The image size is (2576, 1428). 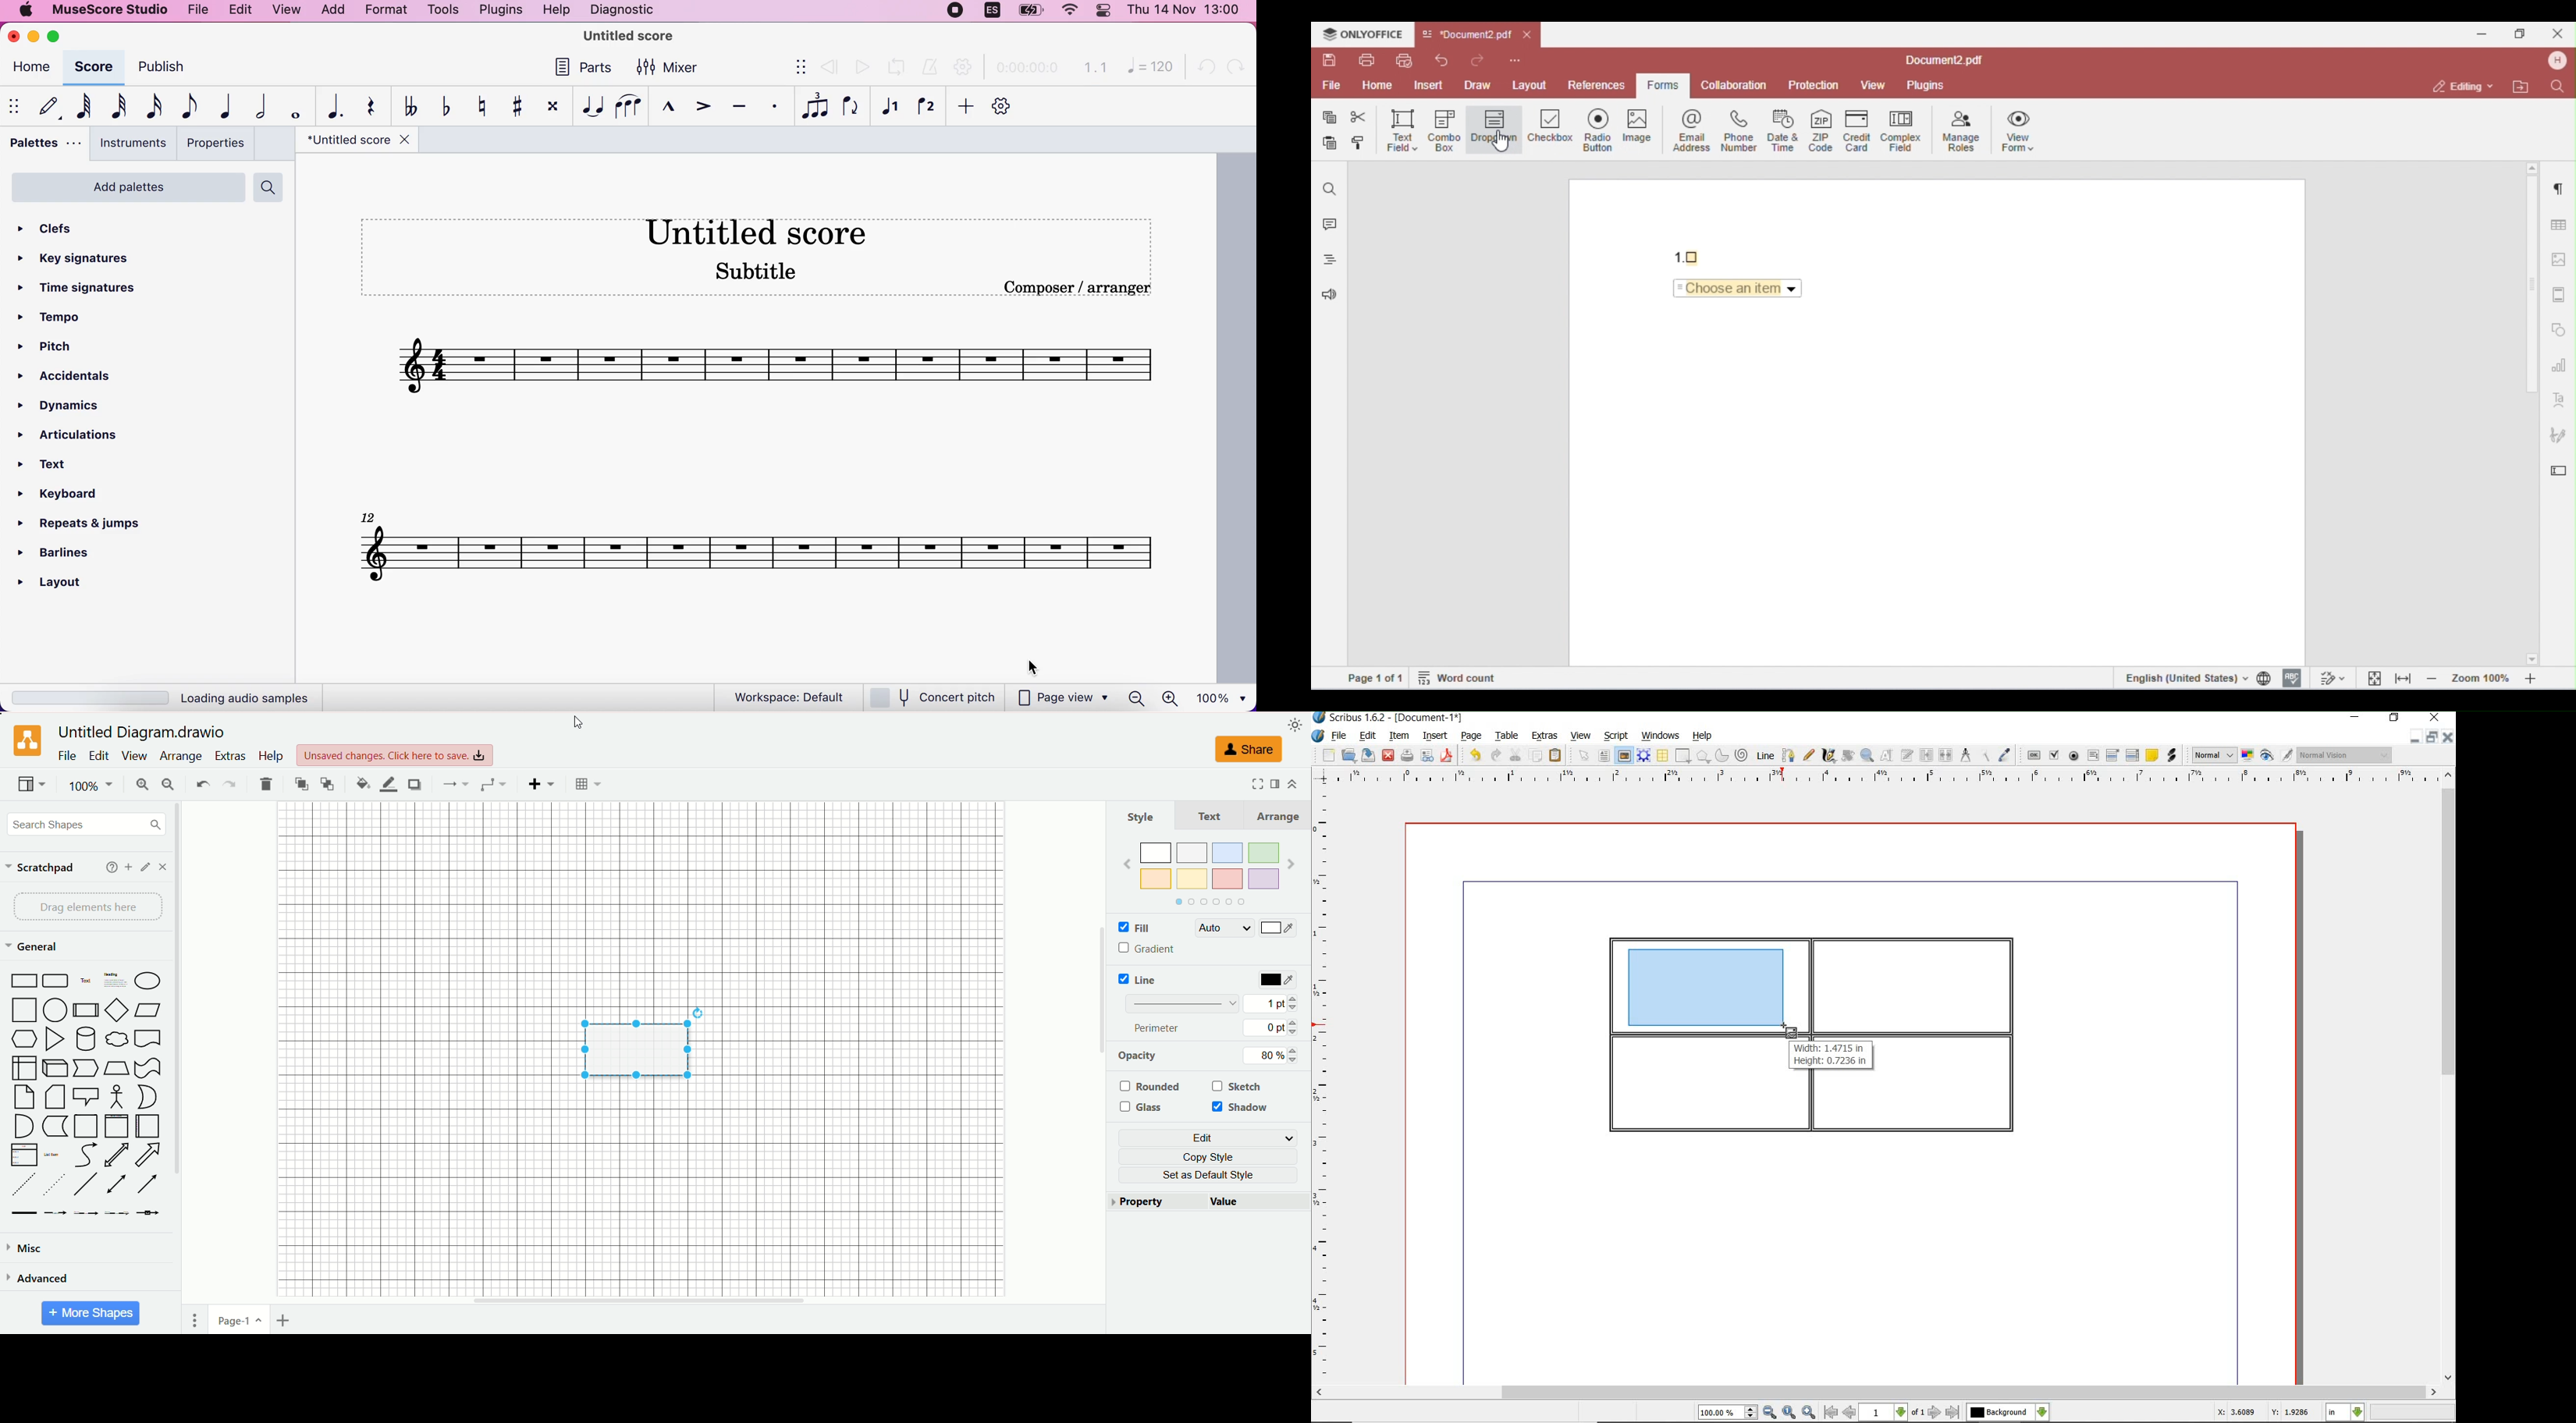 I want to click on paste, so click(x=1555, y=755).